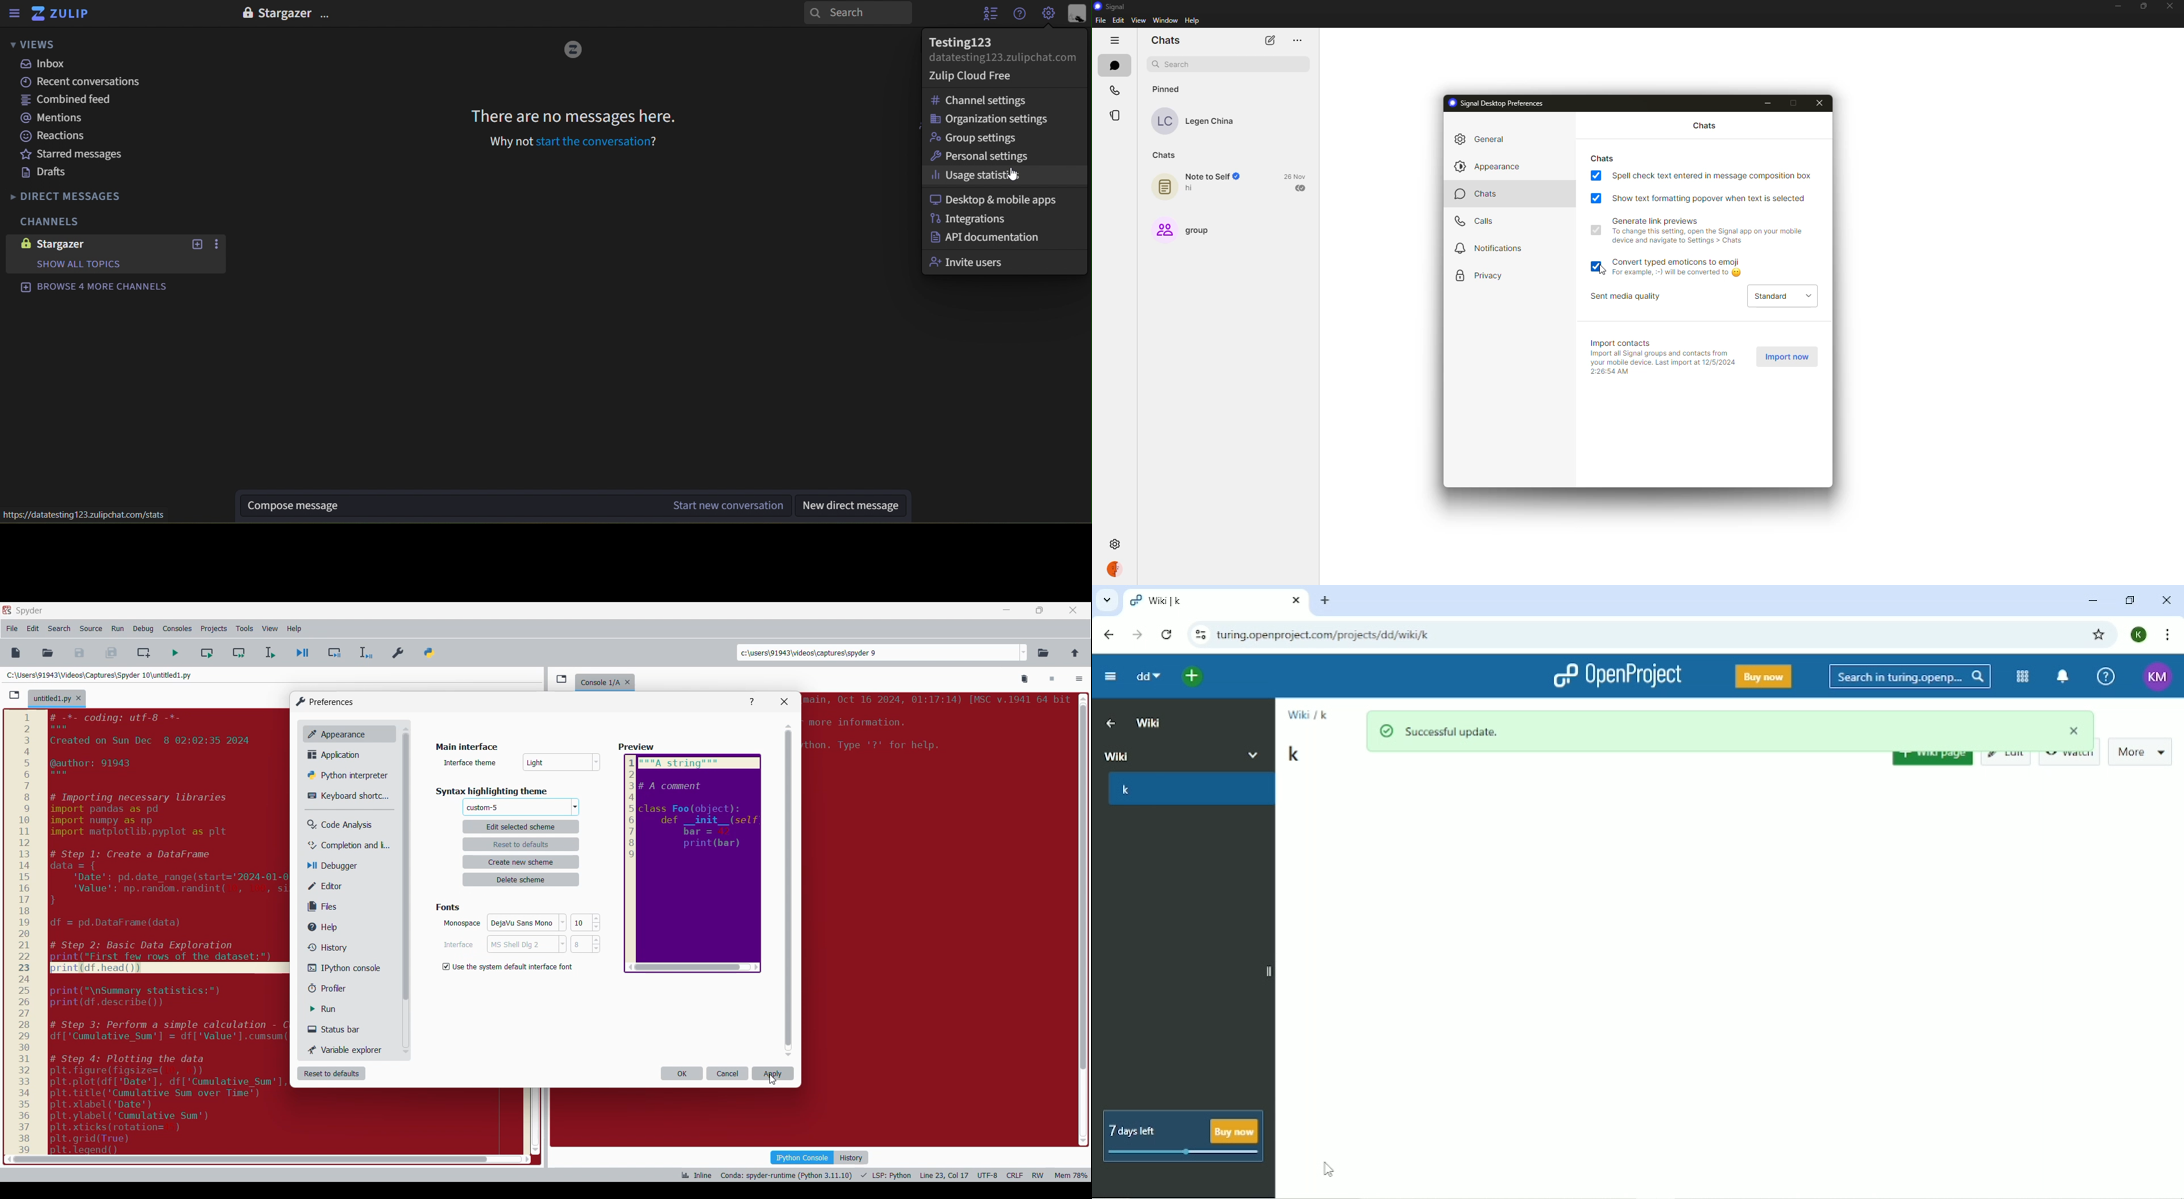 Image resolution: width=2184 pixels, height=1204 pixels. Describe the element at coordinates (986, 237) in the screenshot. I see `API documentations` at that location.